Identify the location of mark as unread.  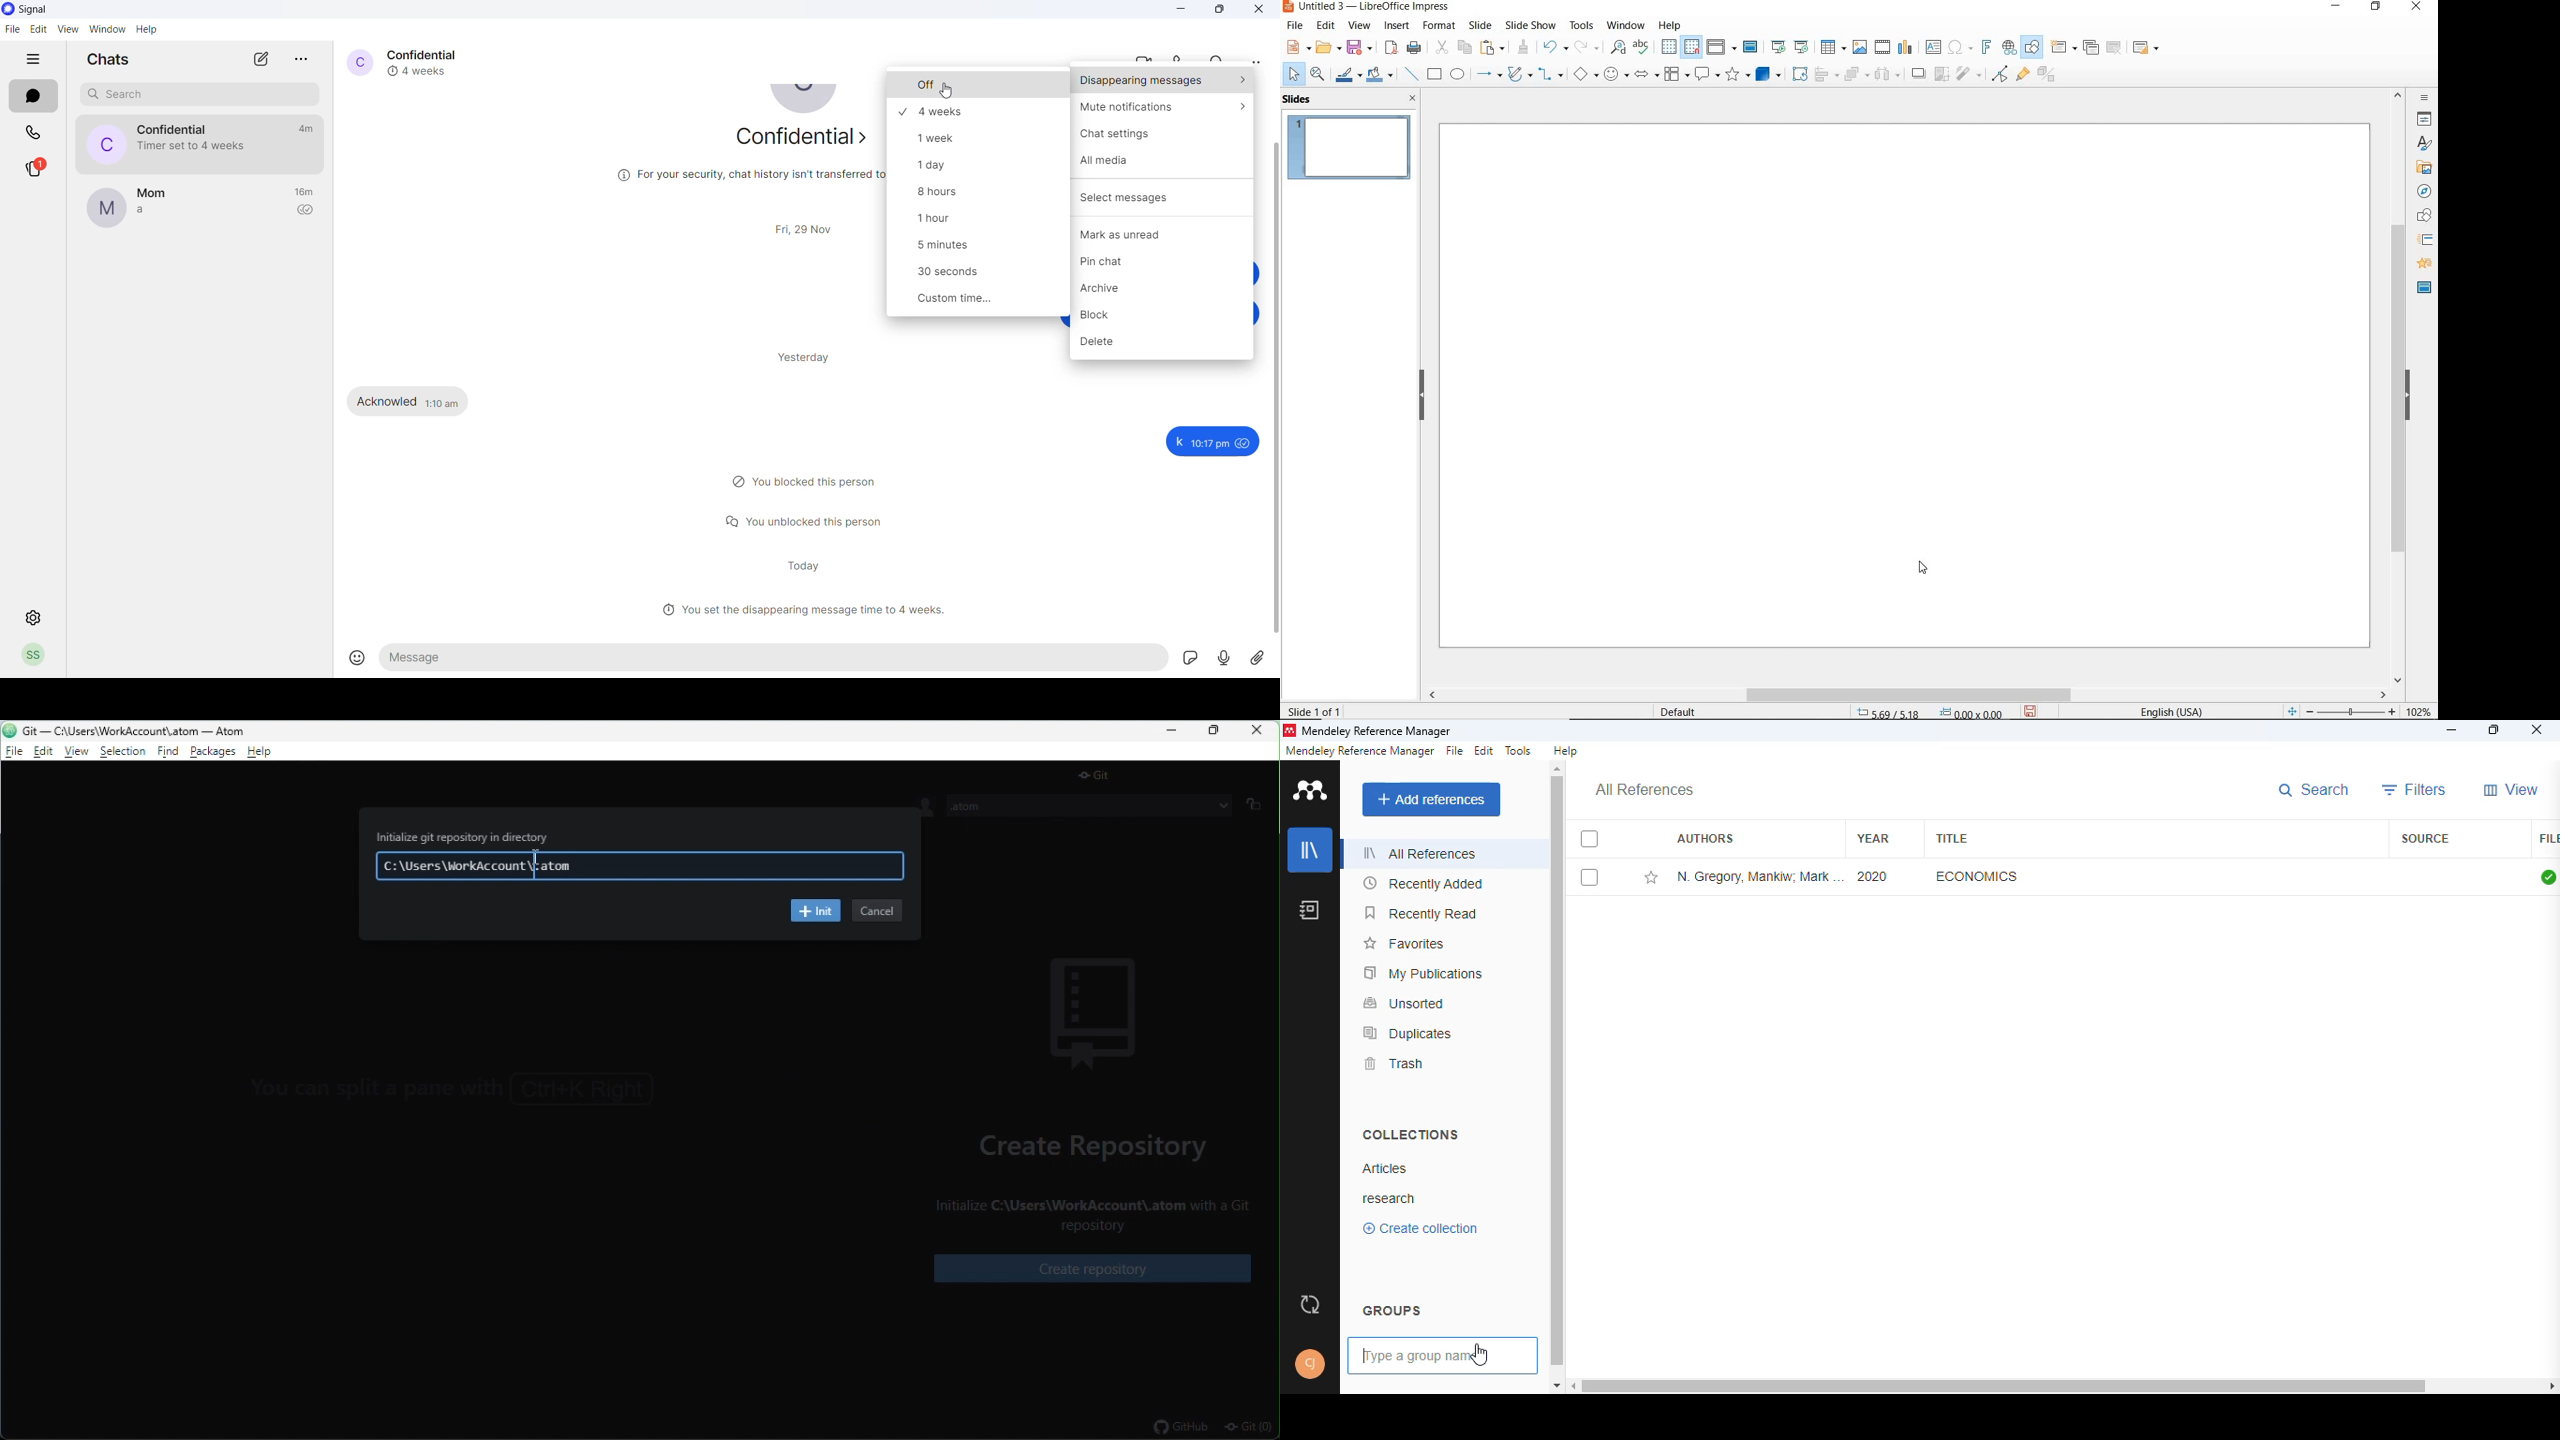
(1163, 236).